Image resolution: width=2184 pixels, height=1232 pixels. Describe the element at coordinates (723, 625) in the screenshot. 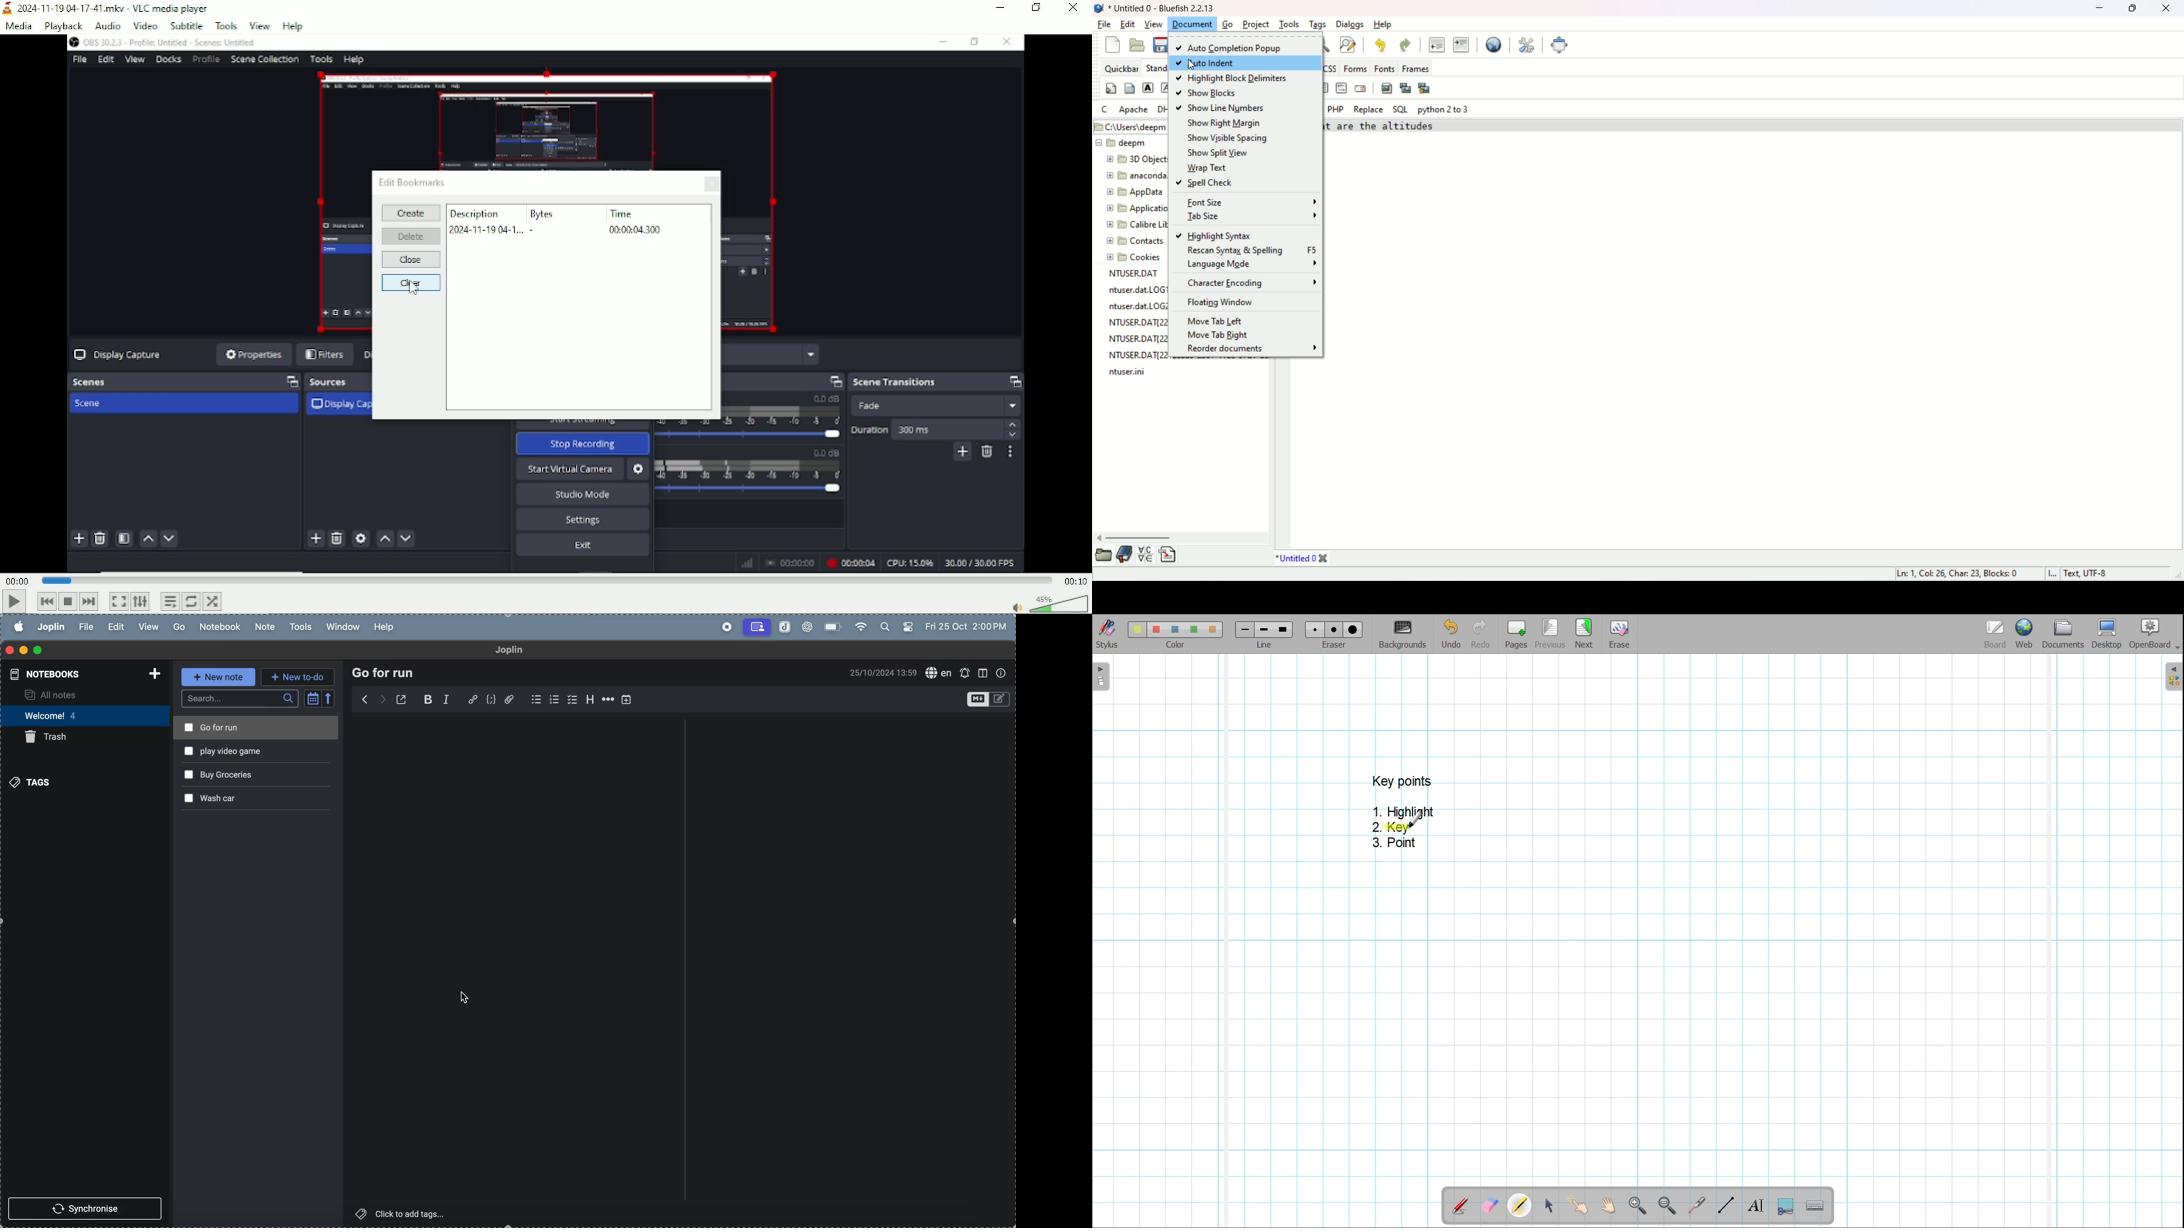

I see `recorder` at that location.